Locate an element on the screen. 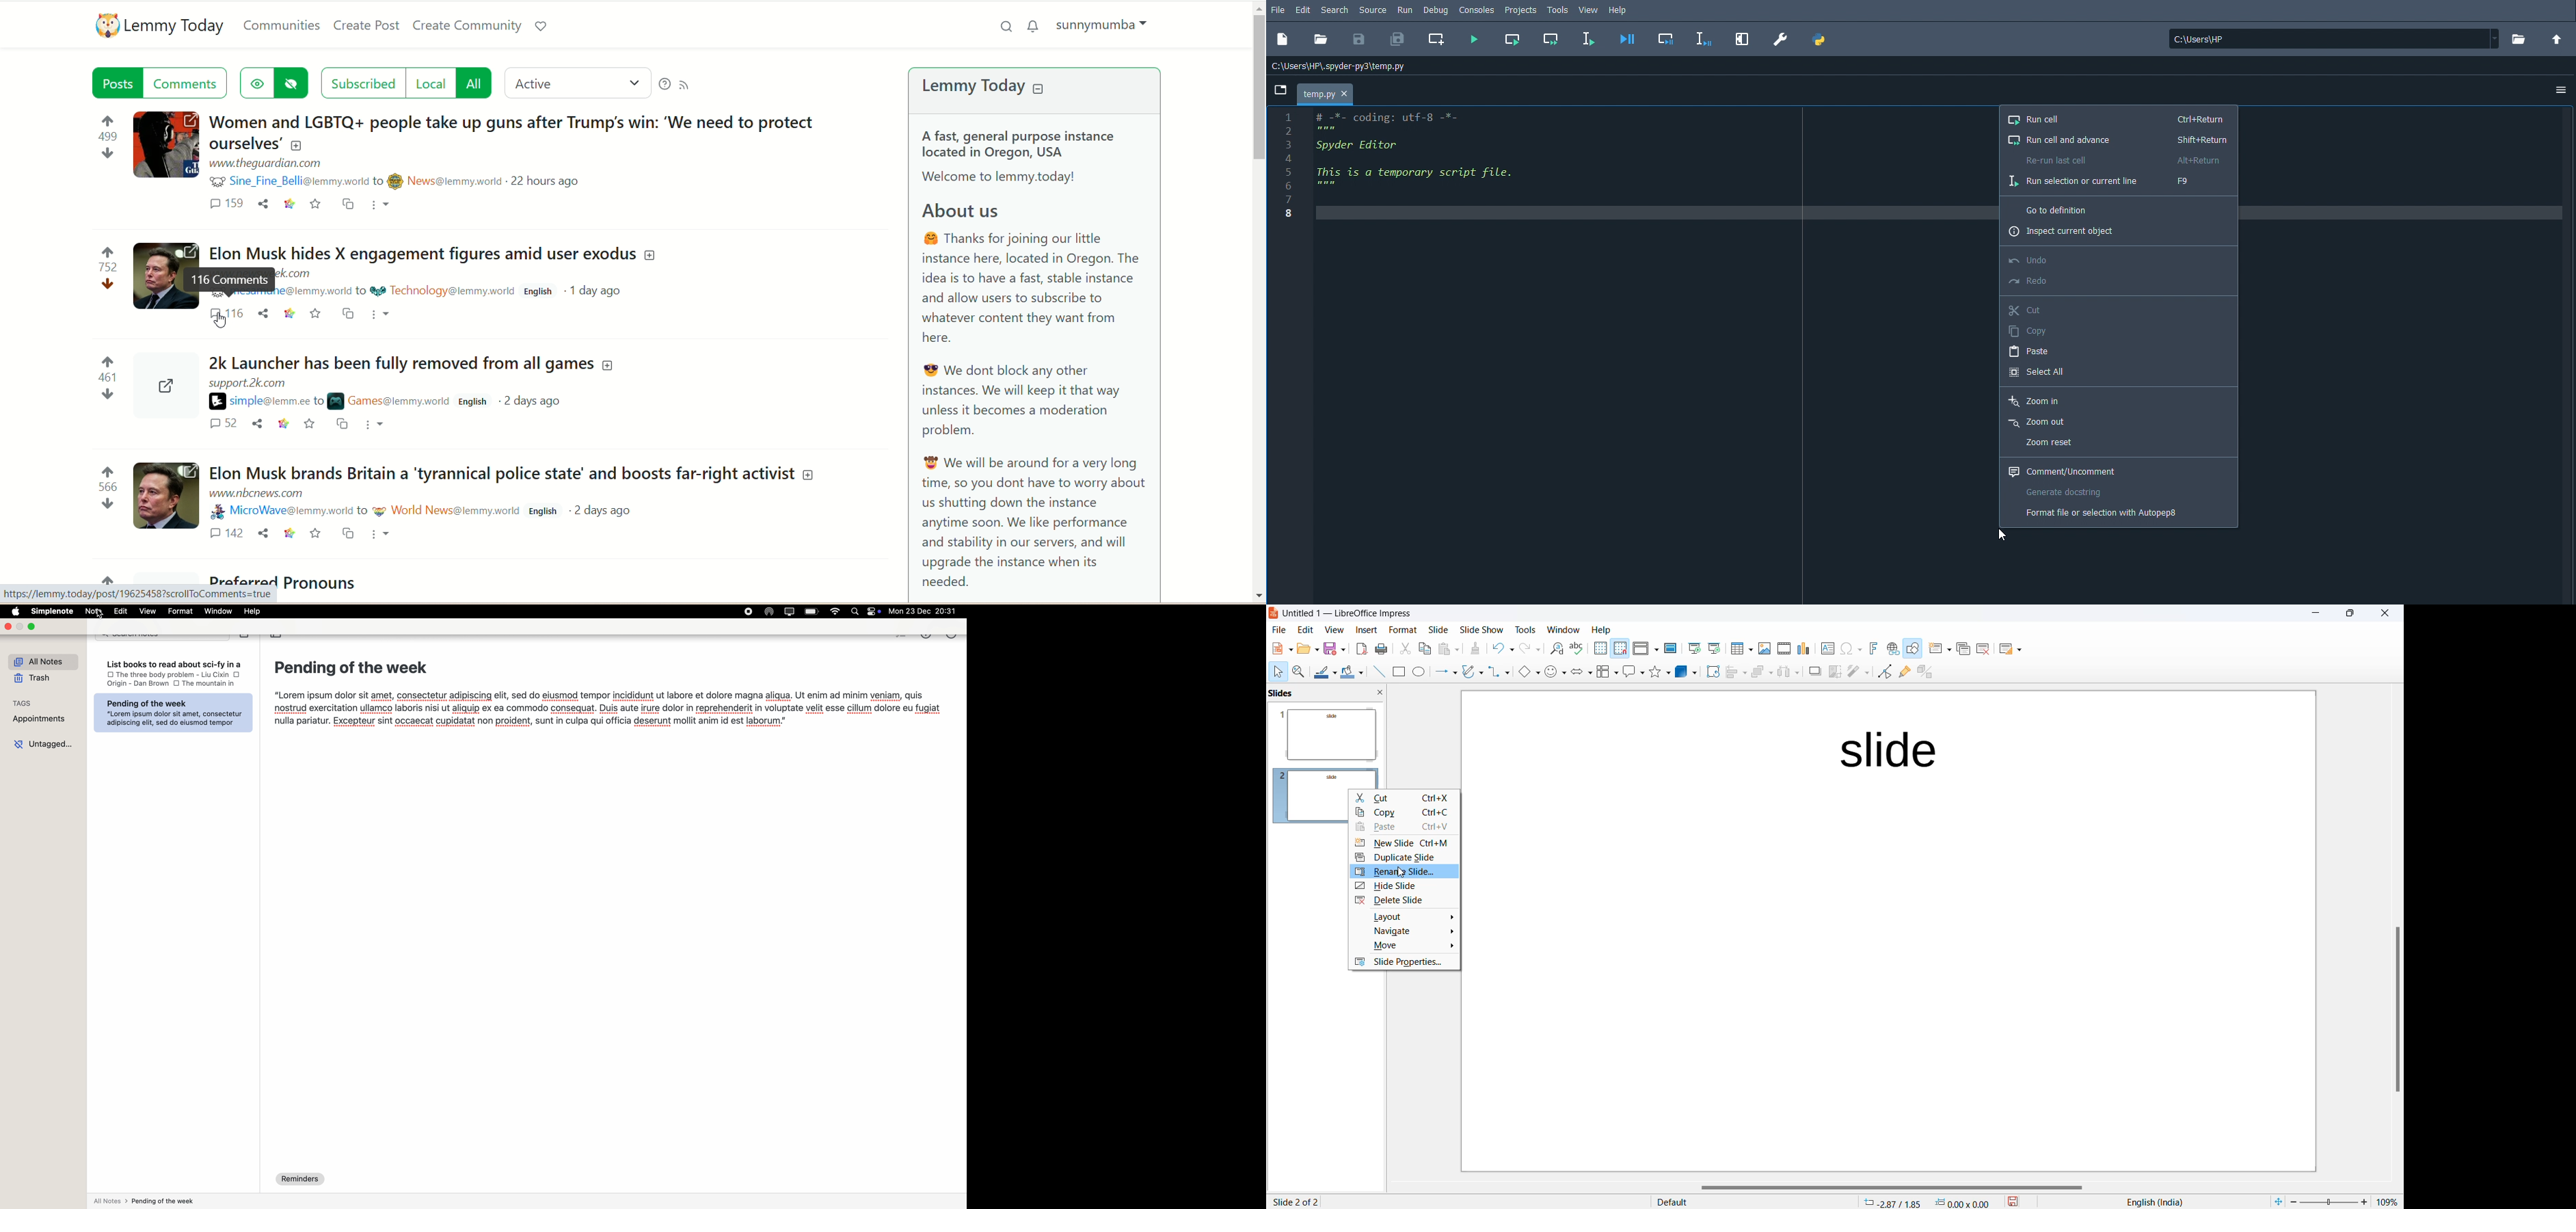 This screenshot has height=1232, width=2576. New file is located at coordinates (1284, 40).